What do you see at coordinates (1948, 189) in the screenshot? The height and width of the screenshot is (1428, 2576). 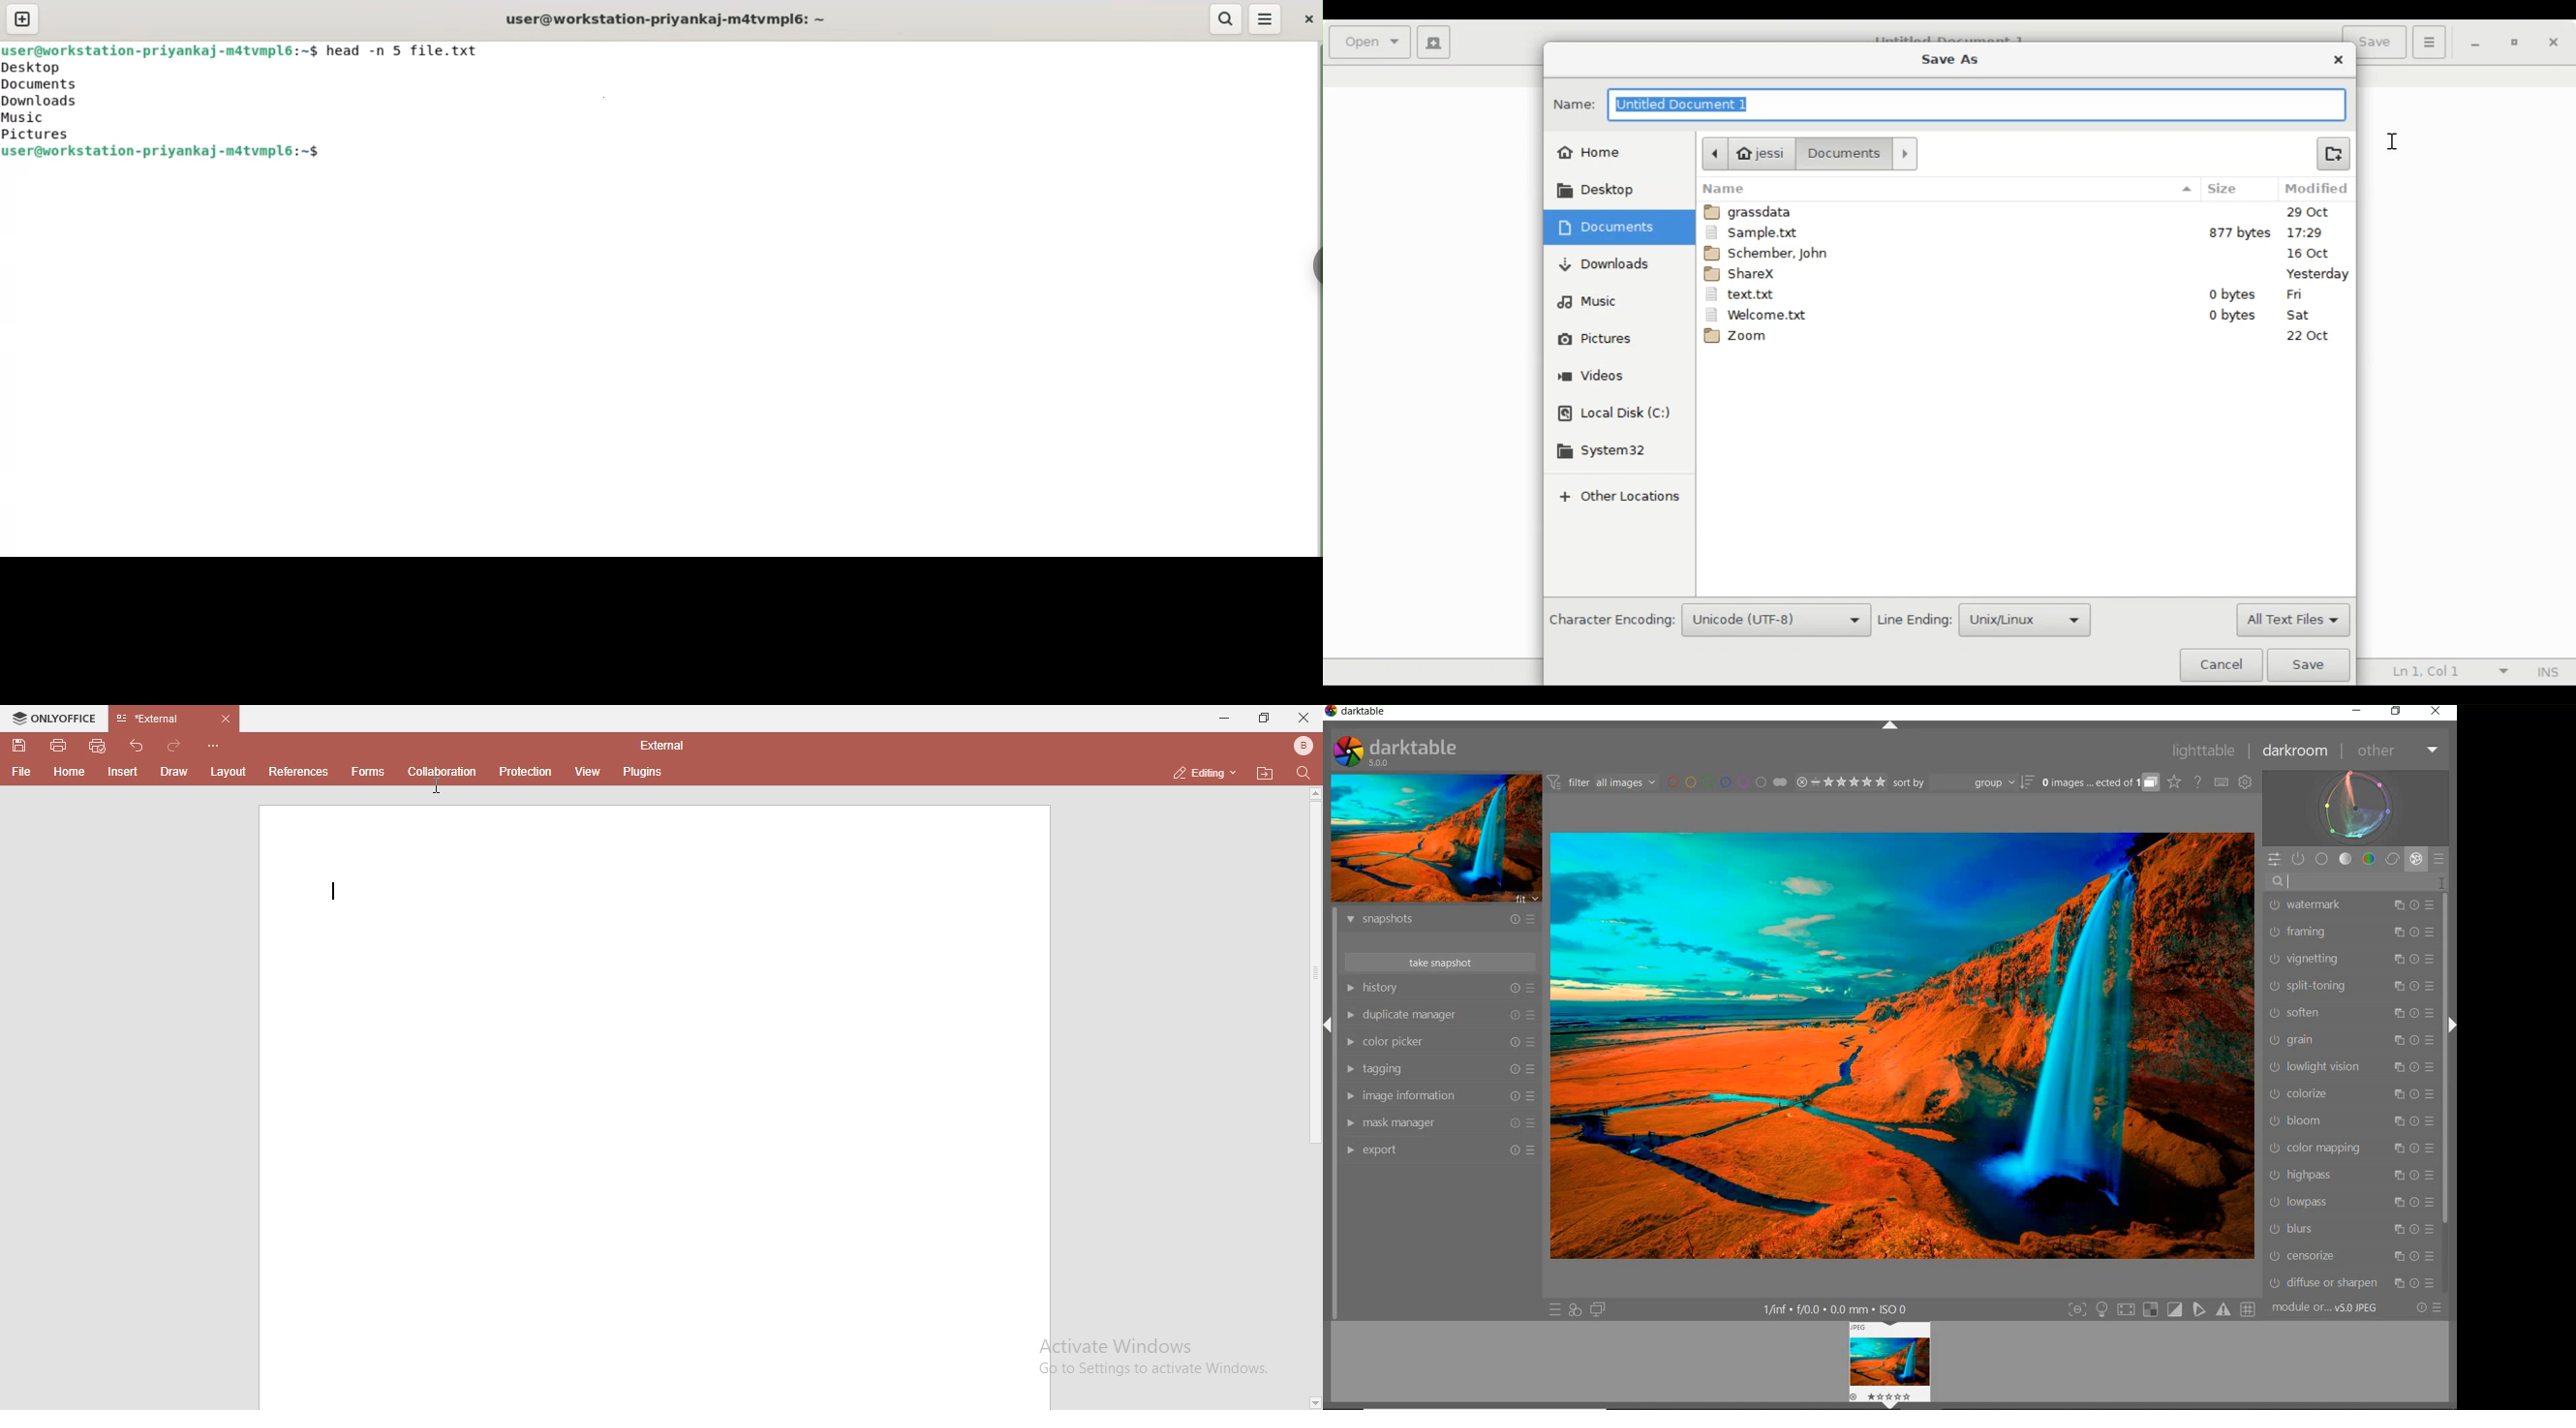 I see `Name` at bounding box center [1948, 189].